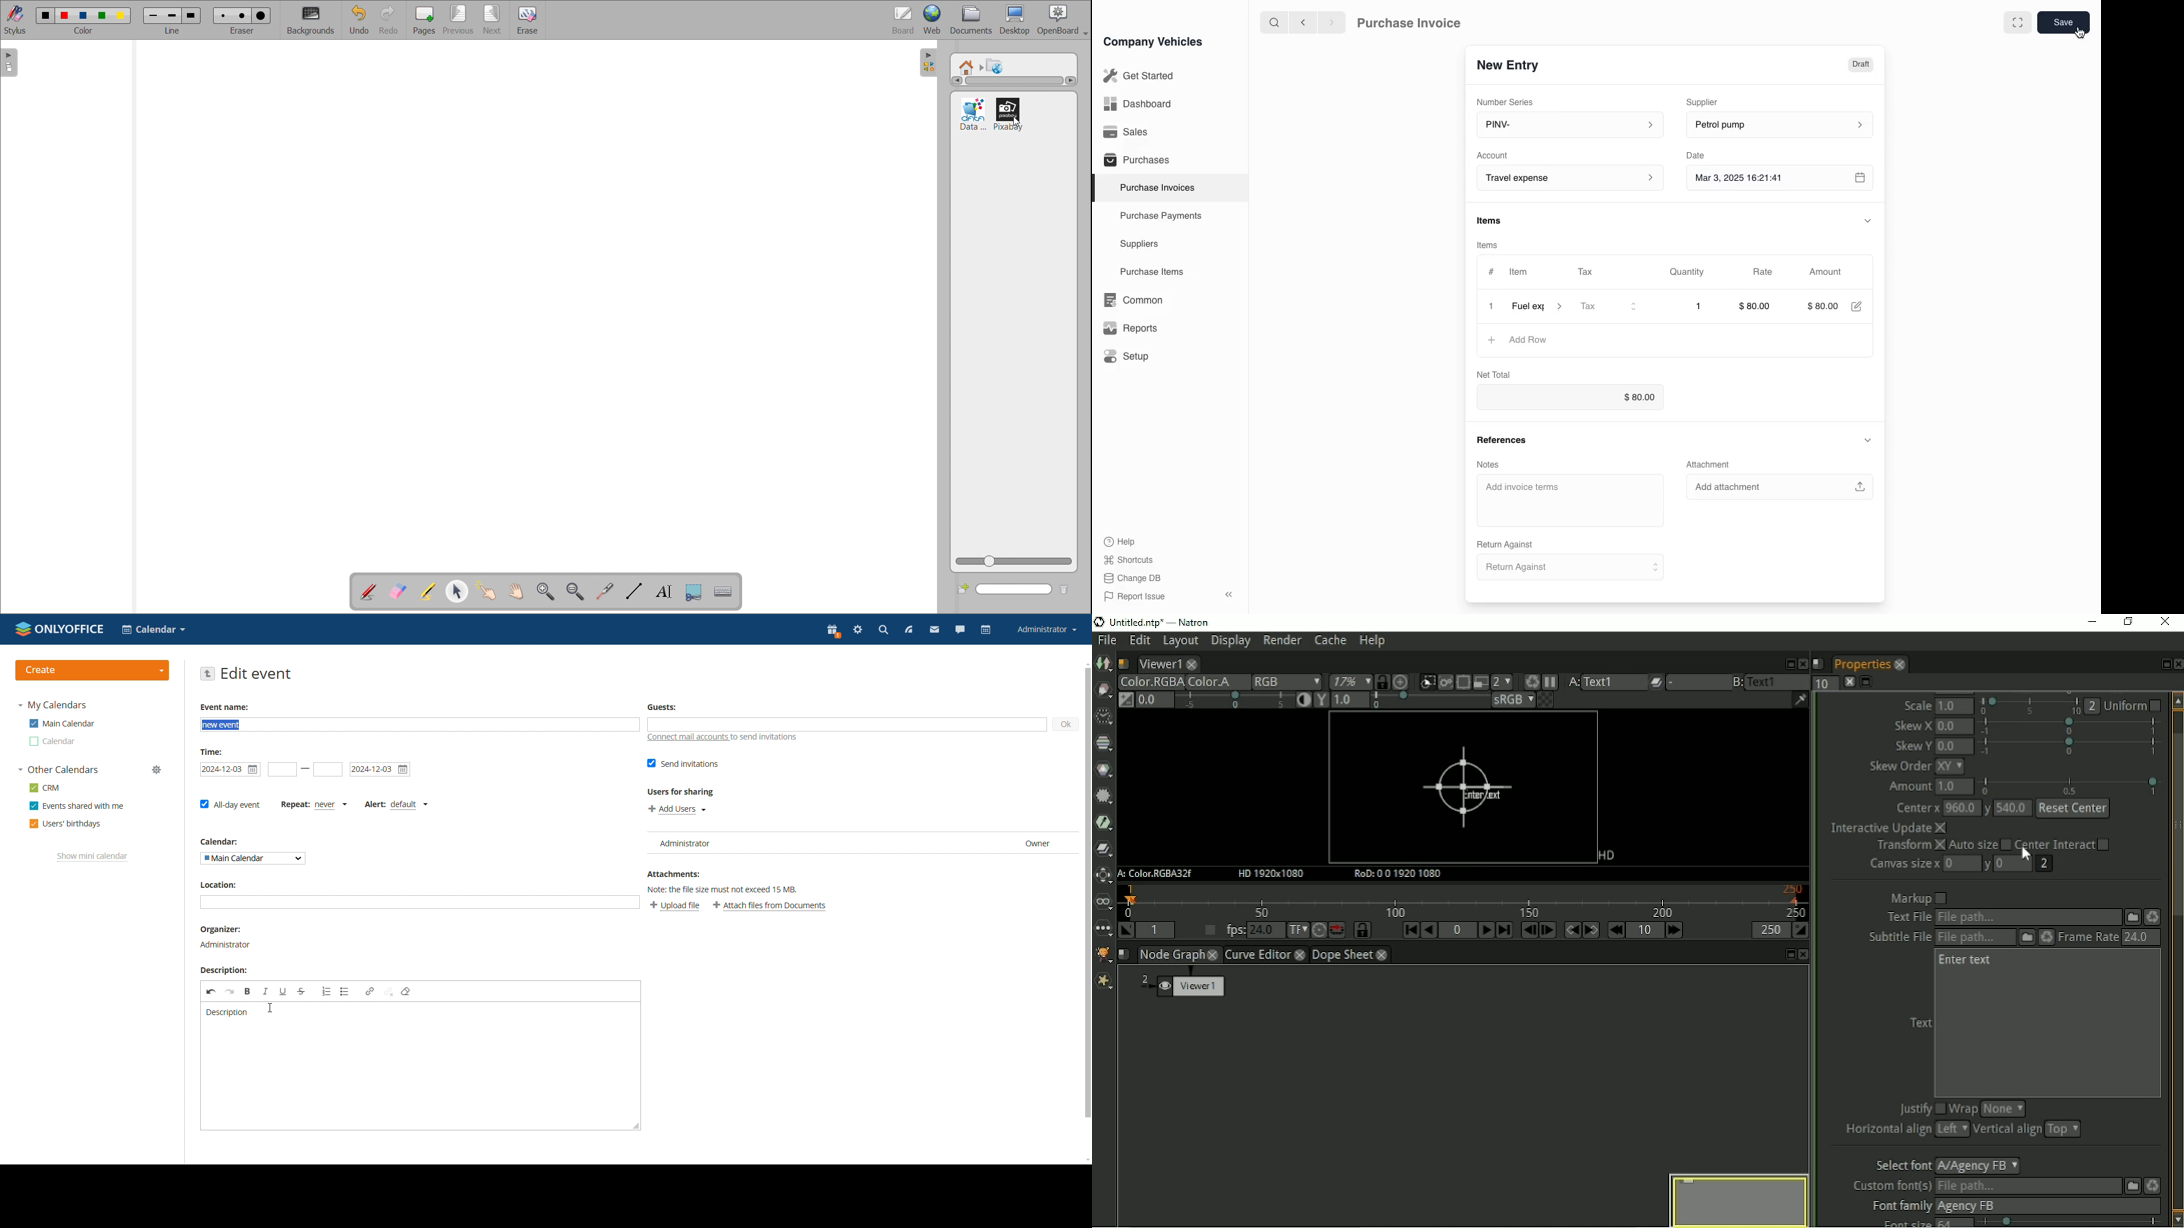 The width and height of the screenshot is (2184, 1232). What do you see at coordinates (636, 1123) in the screenshot?
I see `resize` at bounding box center [636, 1123].